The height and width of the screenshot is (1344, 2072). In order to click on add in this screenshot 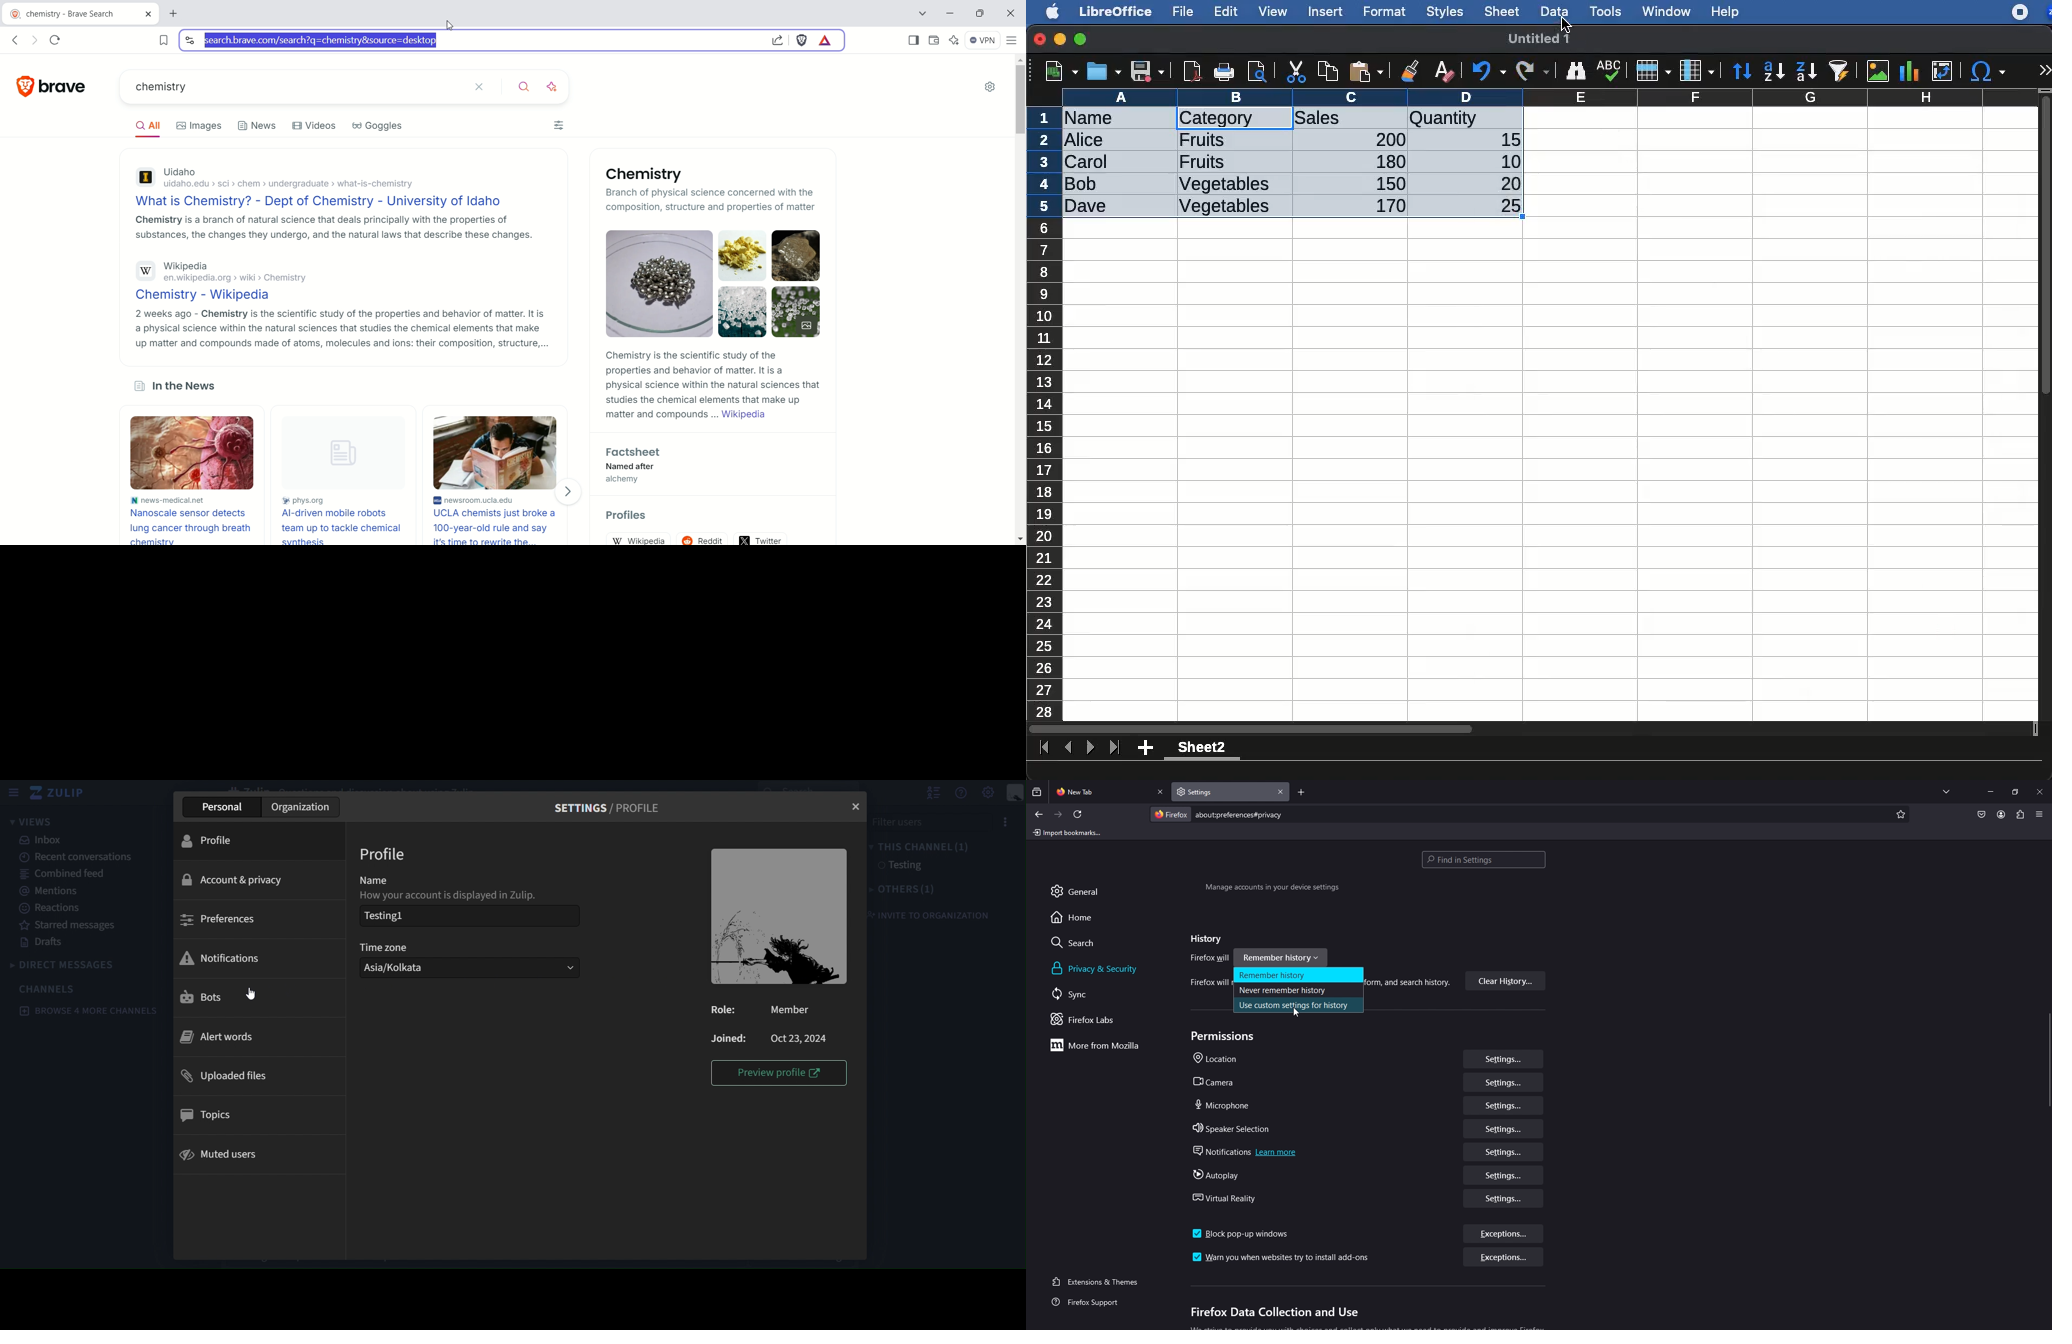, I will do `click(1147, 747)`.